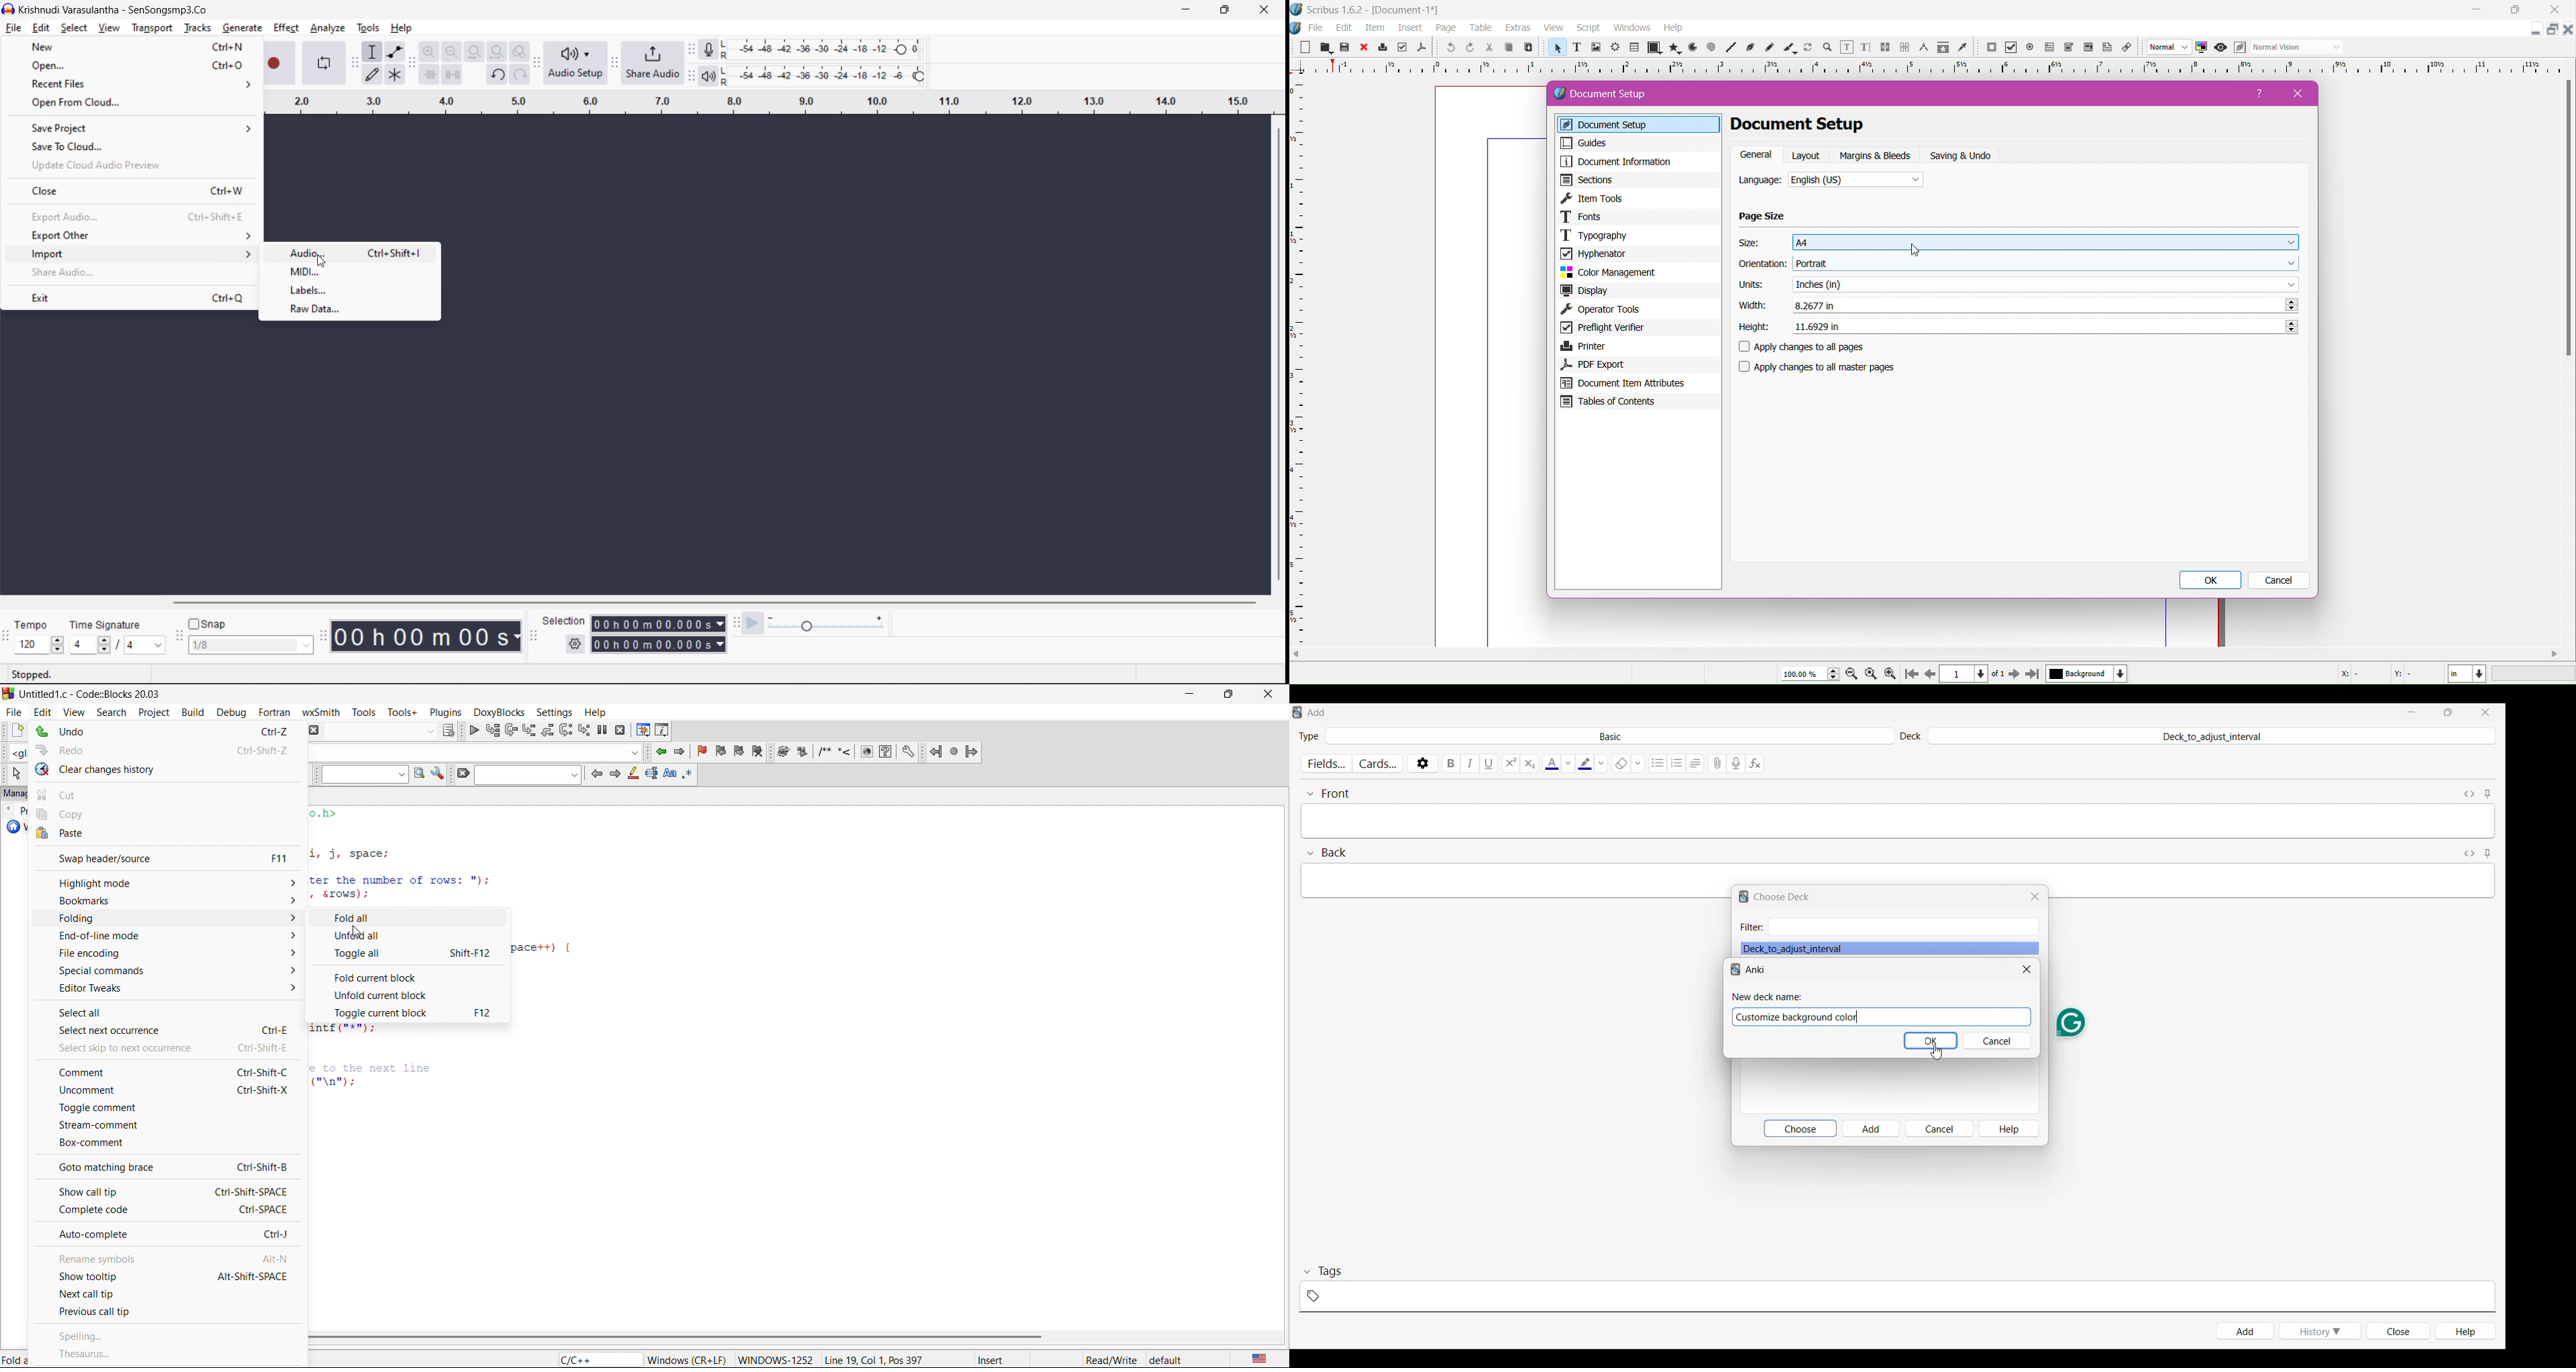  I want to click on open, so click(139, 66).